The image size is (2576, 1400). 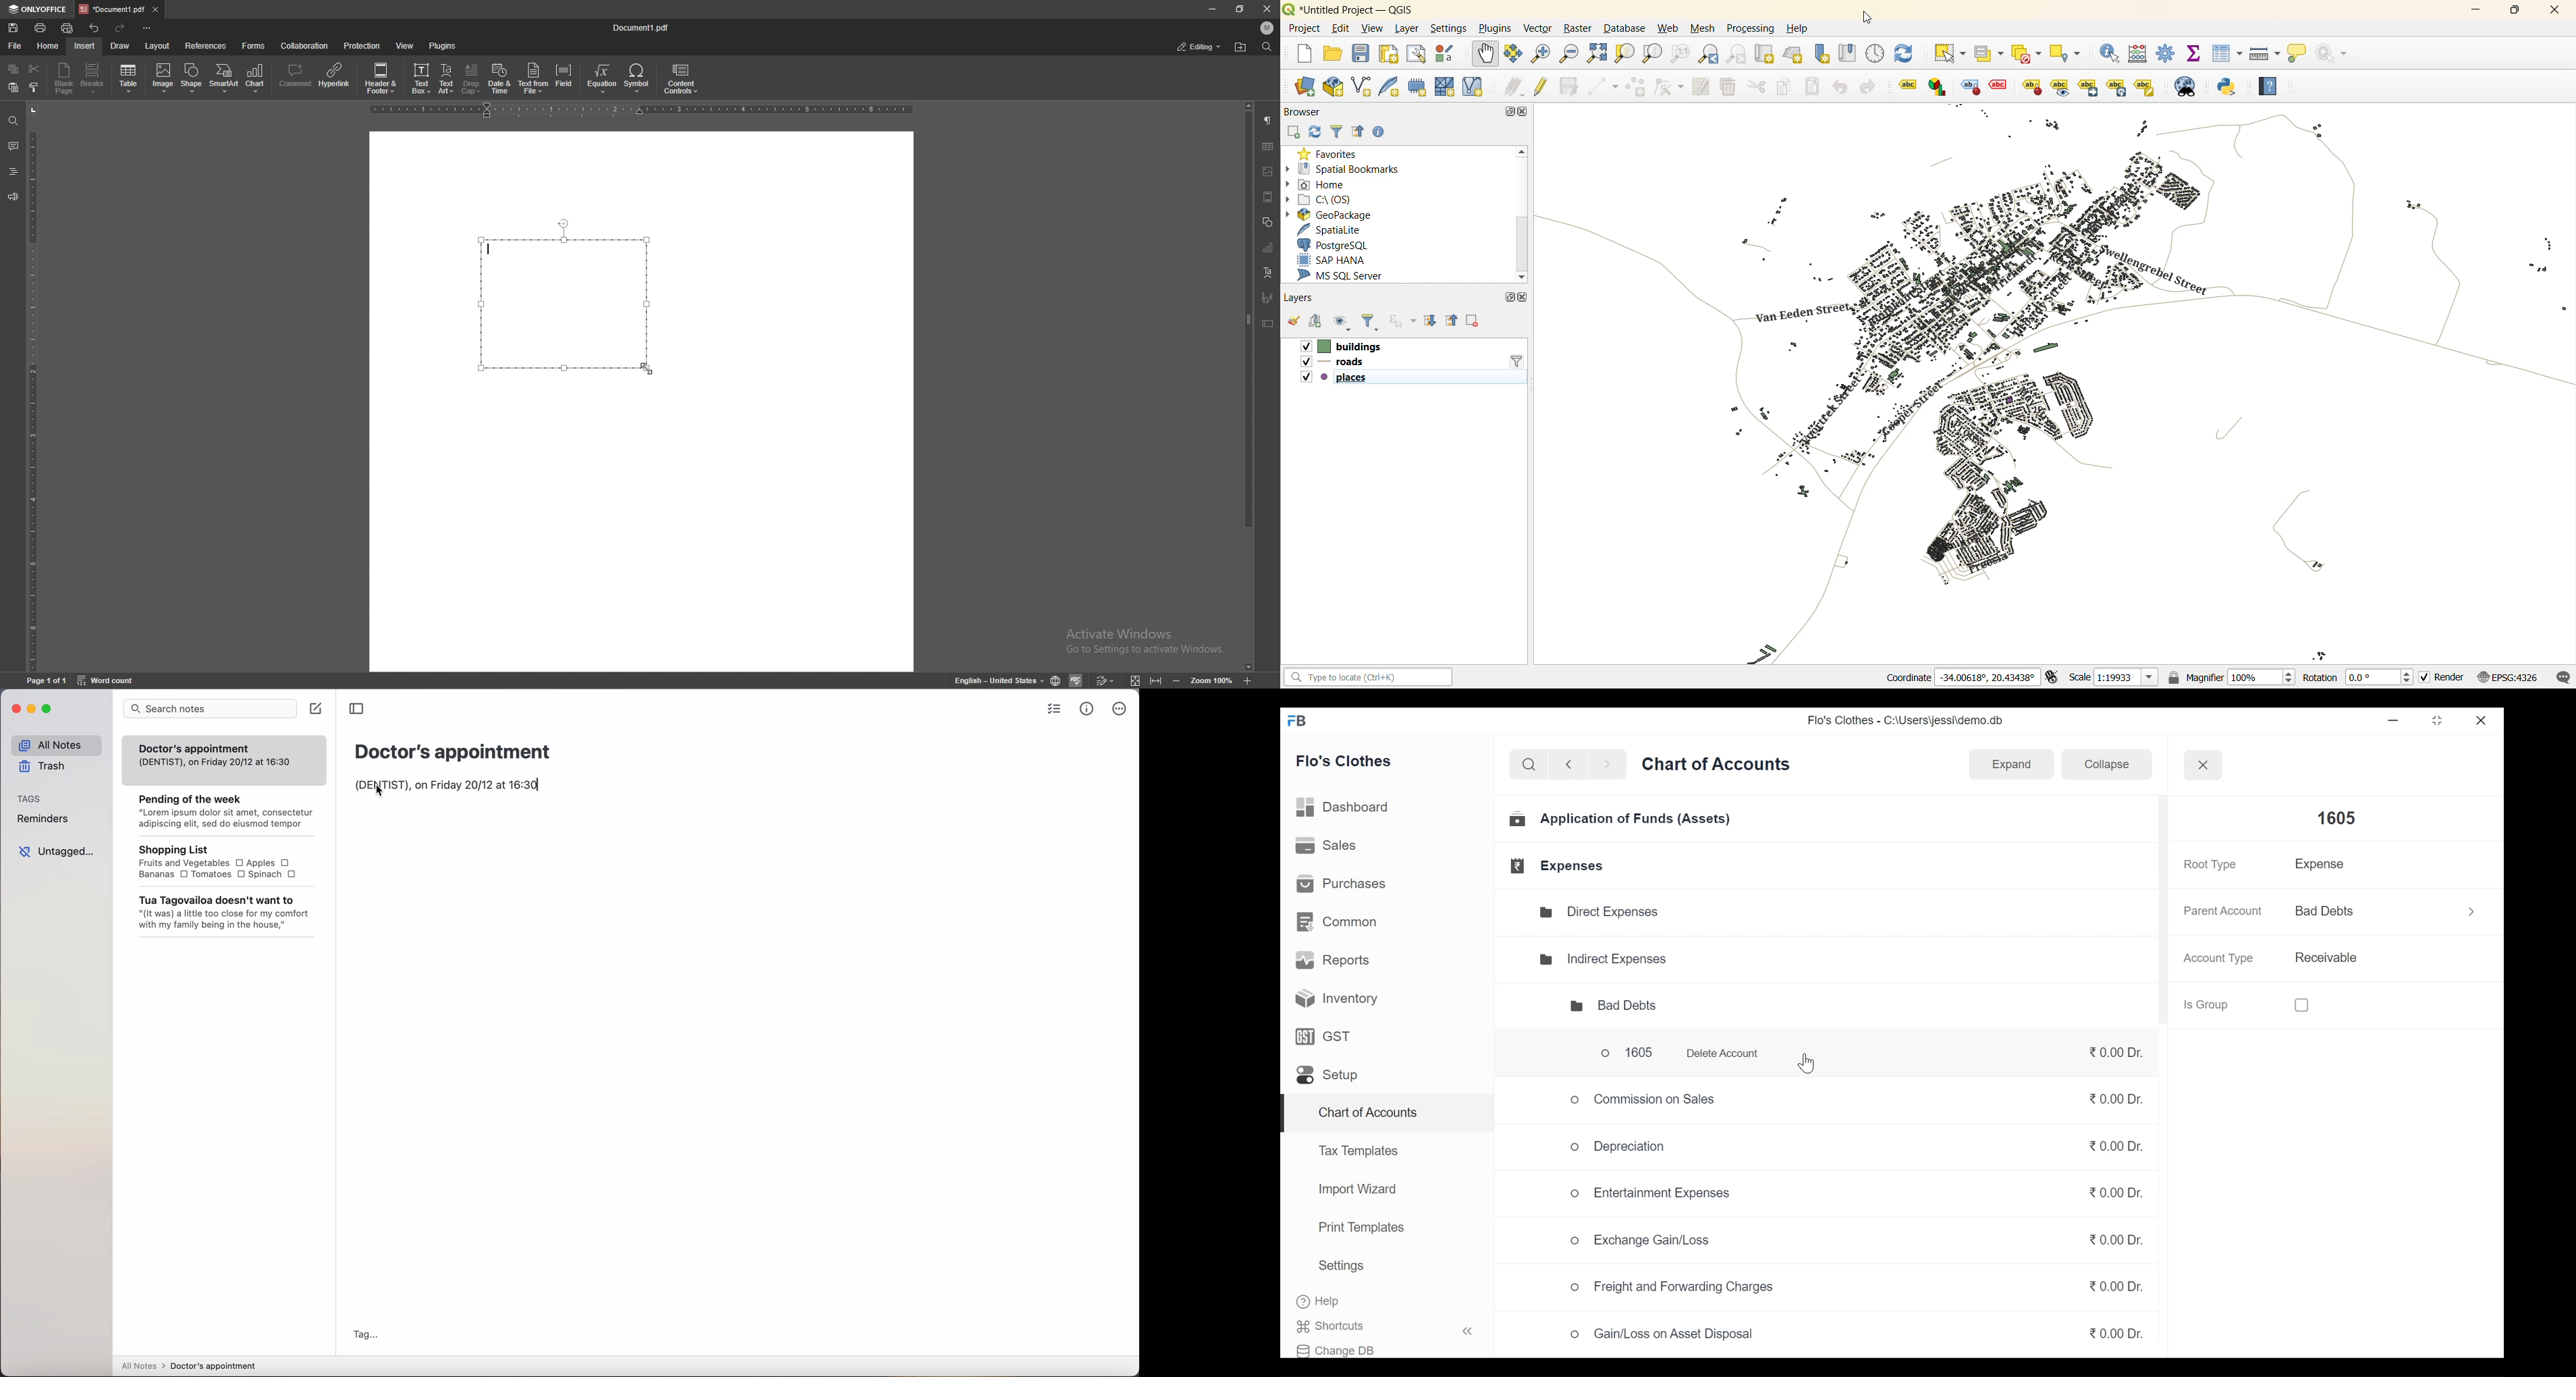 What do you see at coordinates (1342, 1348) in the screenshot?
I see `Change DB` at bounding box center [1342, 1348].